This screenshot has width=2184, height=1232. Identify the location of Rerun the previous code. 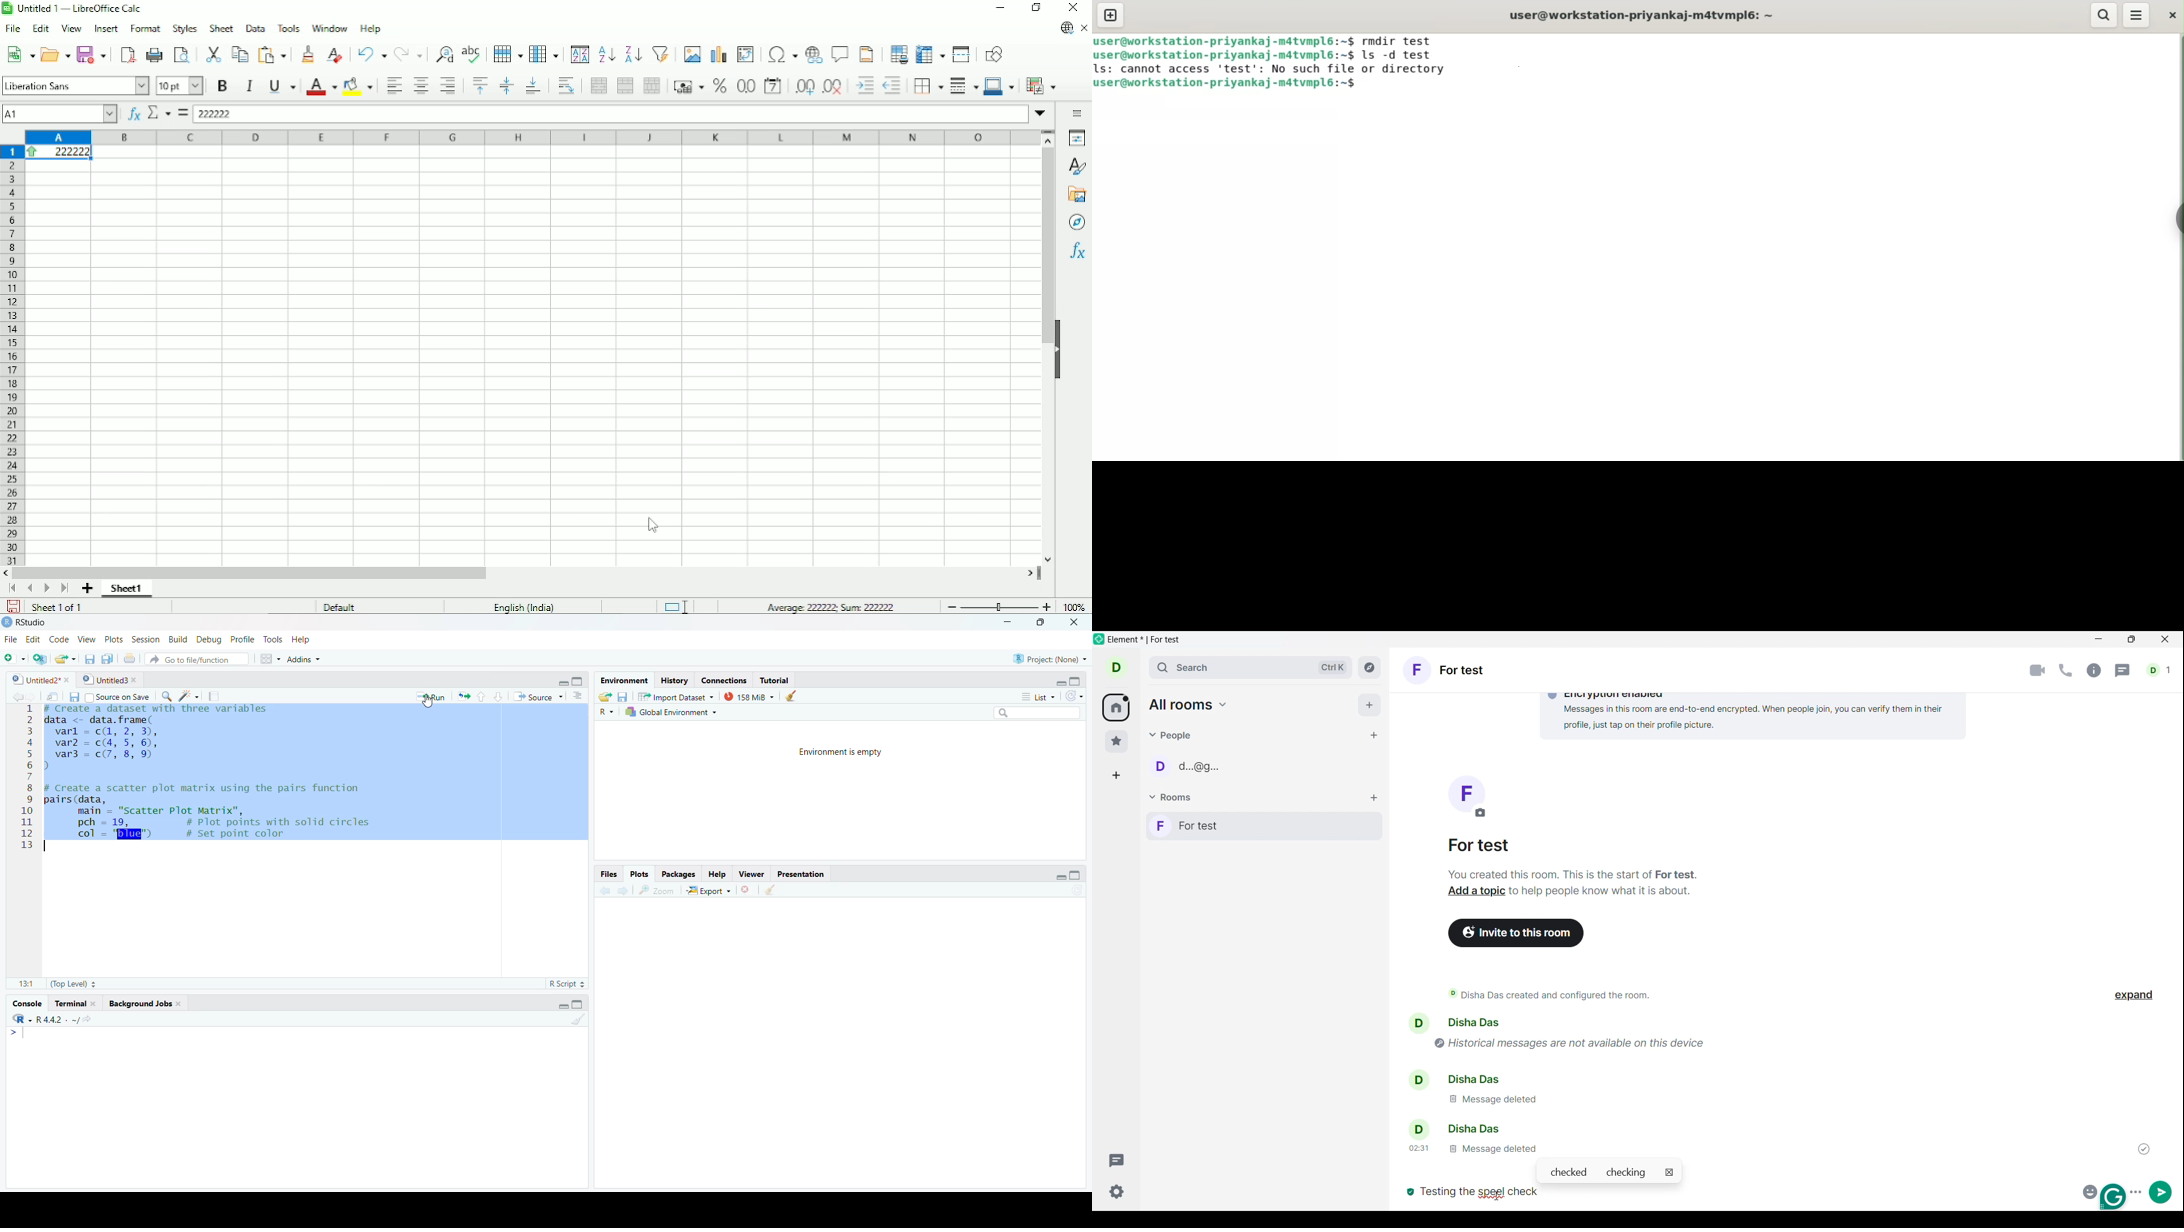
(479, 696).